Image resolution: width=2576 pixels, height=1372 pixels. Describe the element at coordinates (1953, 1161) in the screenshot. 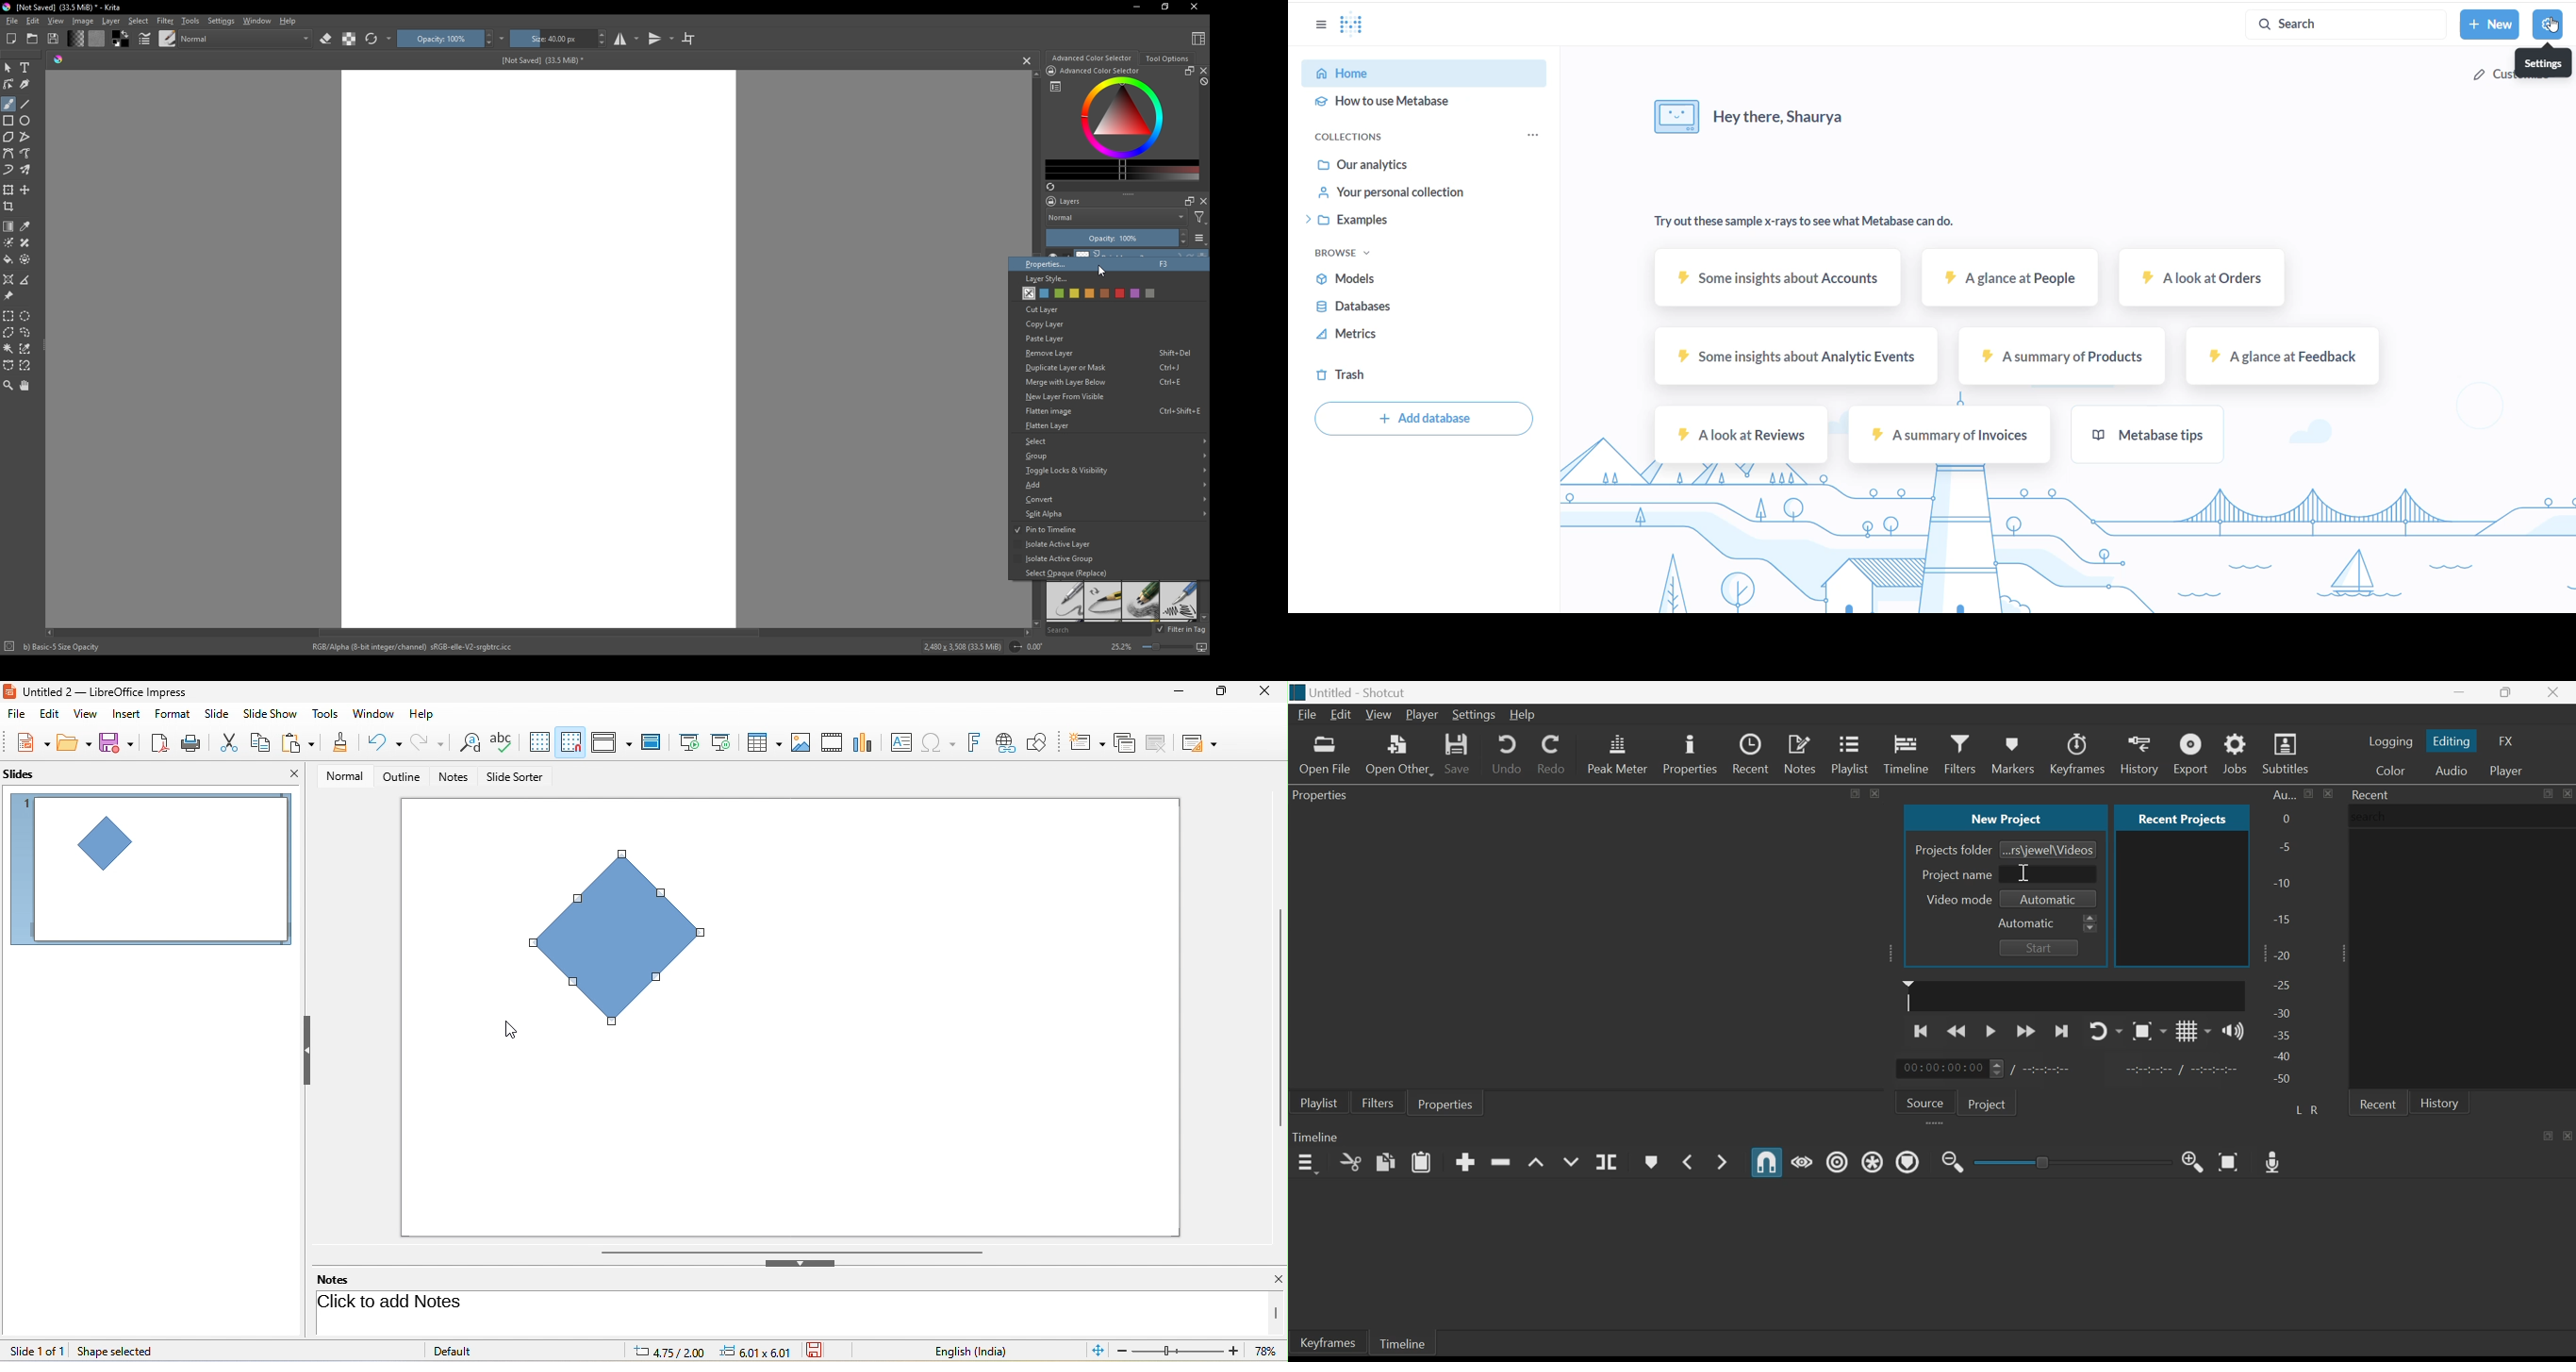

I see `zoom timeline out` at that location.